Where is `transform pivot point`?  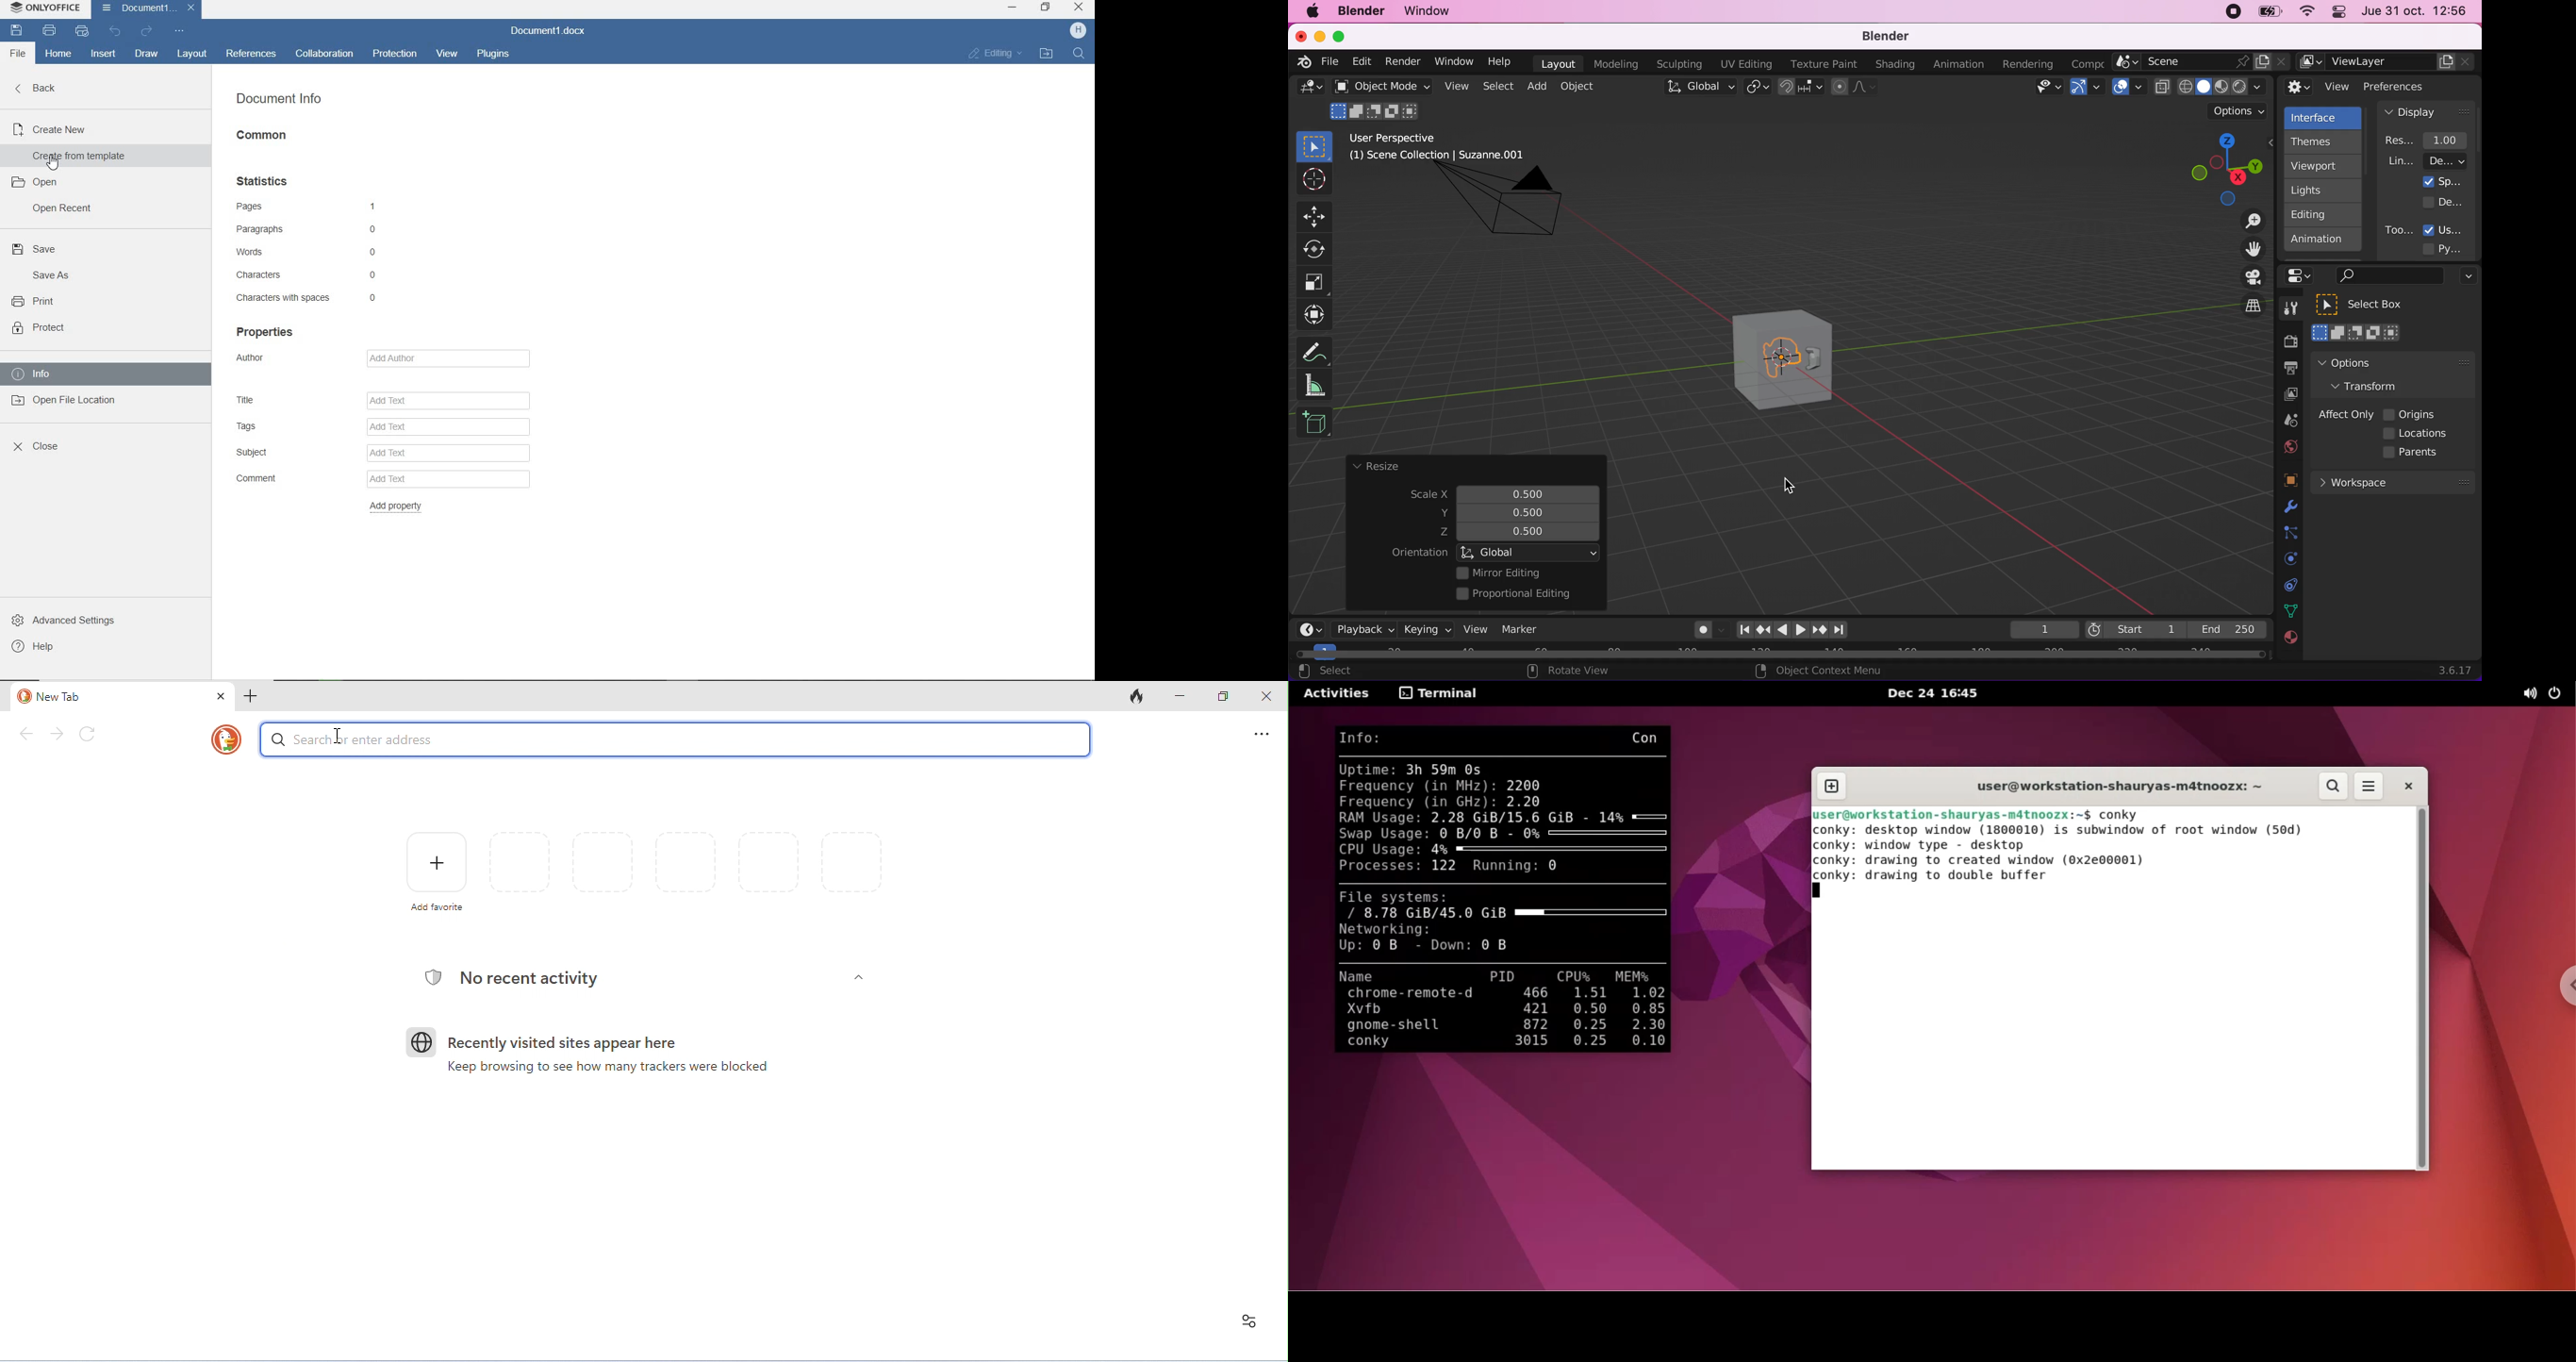 transform pivot point is located at coordinates (1759, 88).